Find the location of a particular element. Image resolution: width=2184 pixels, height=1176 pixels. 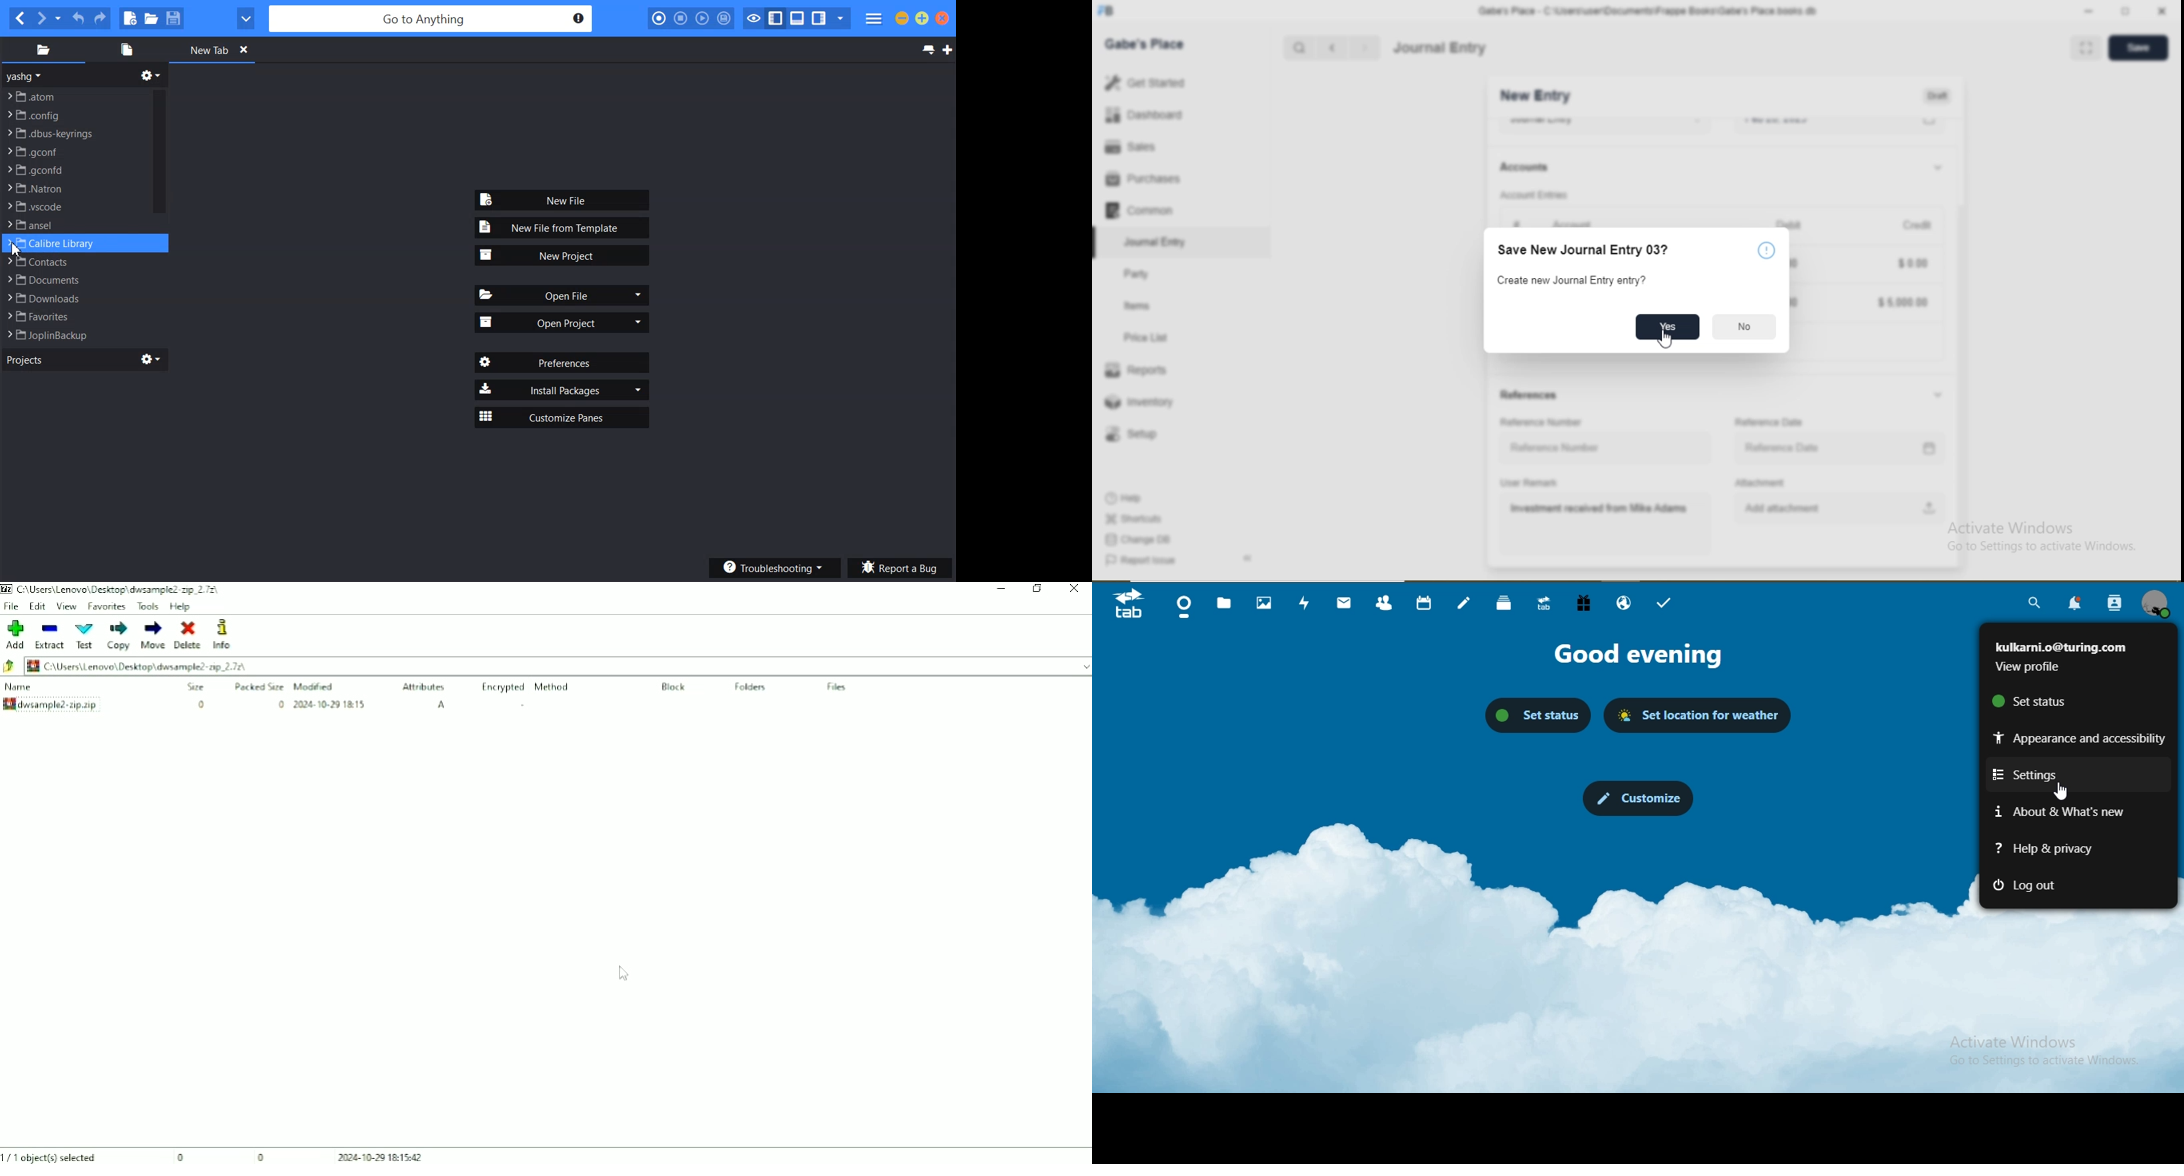

upgrade is located at coordinates (1546, 605).